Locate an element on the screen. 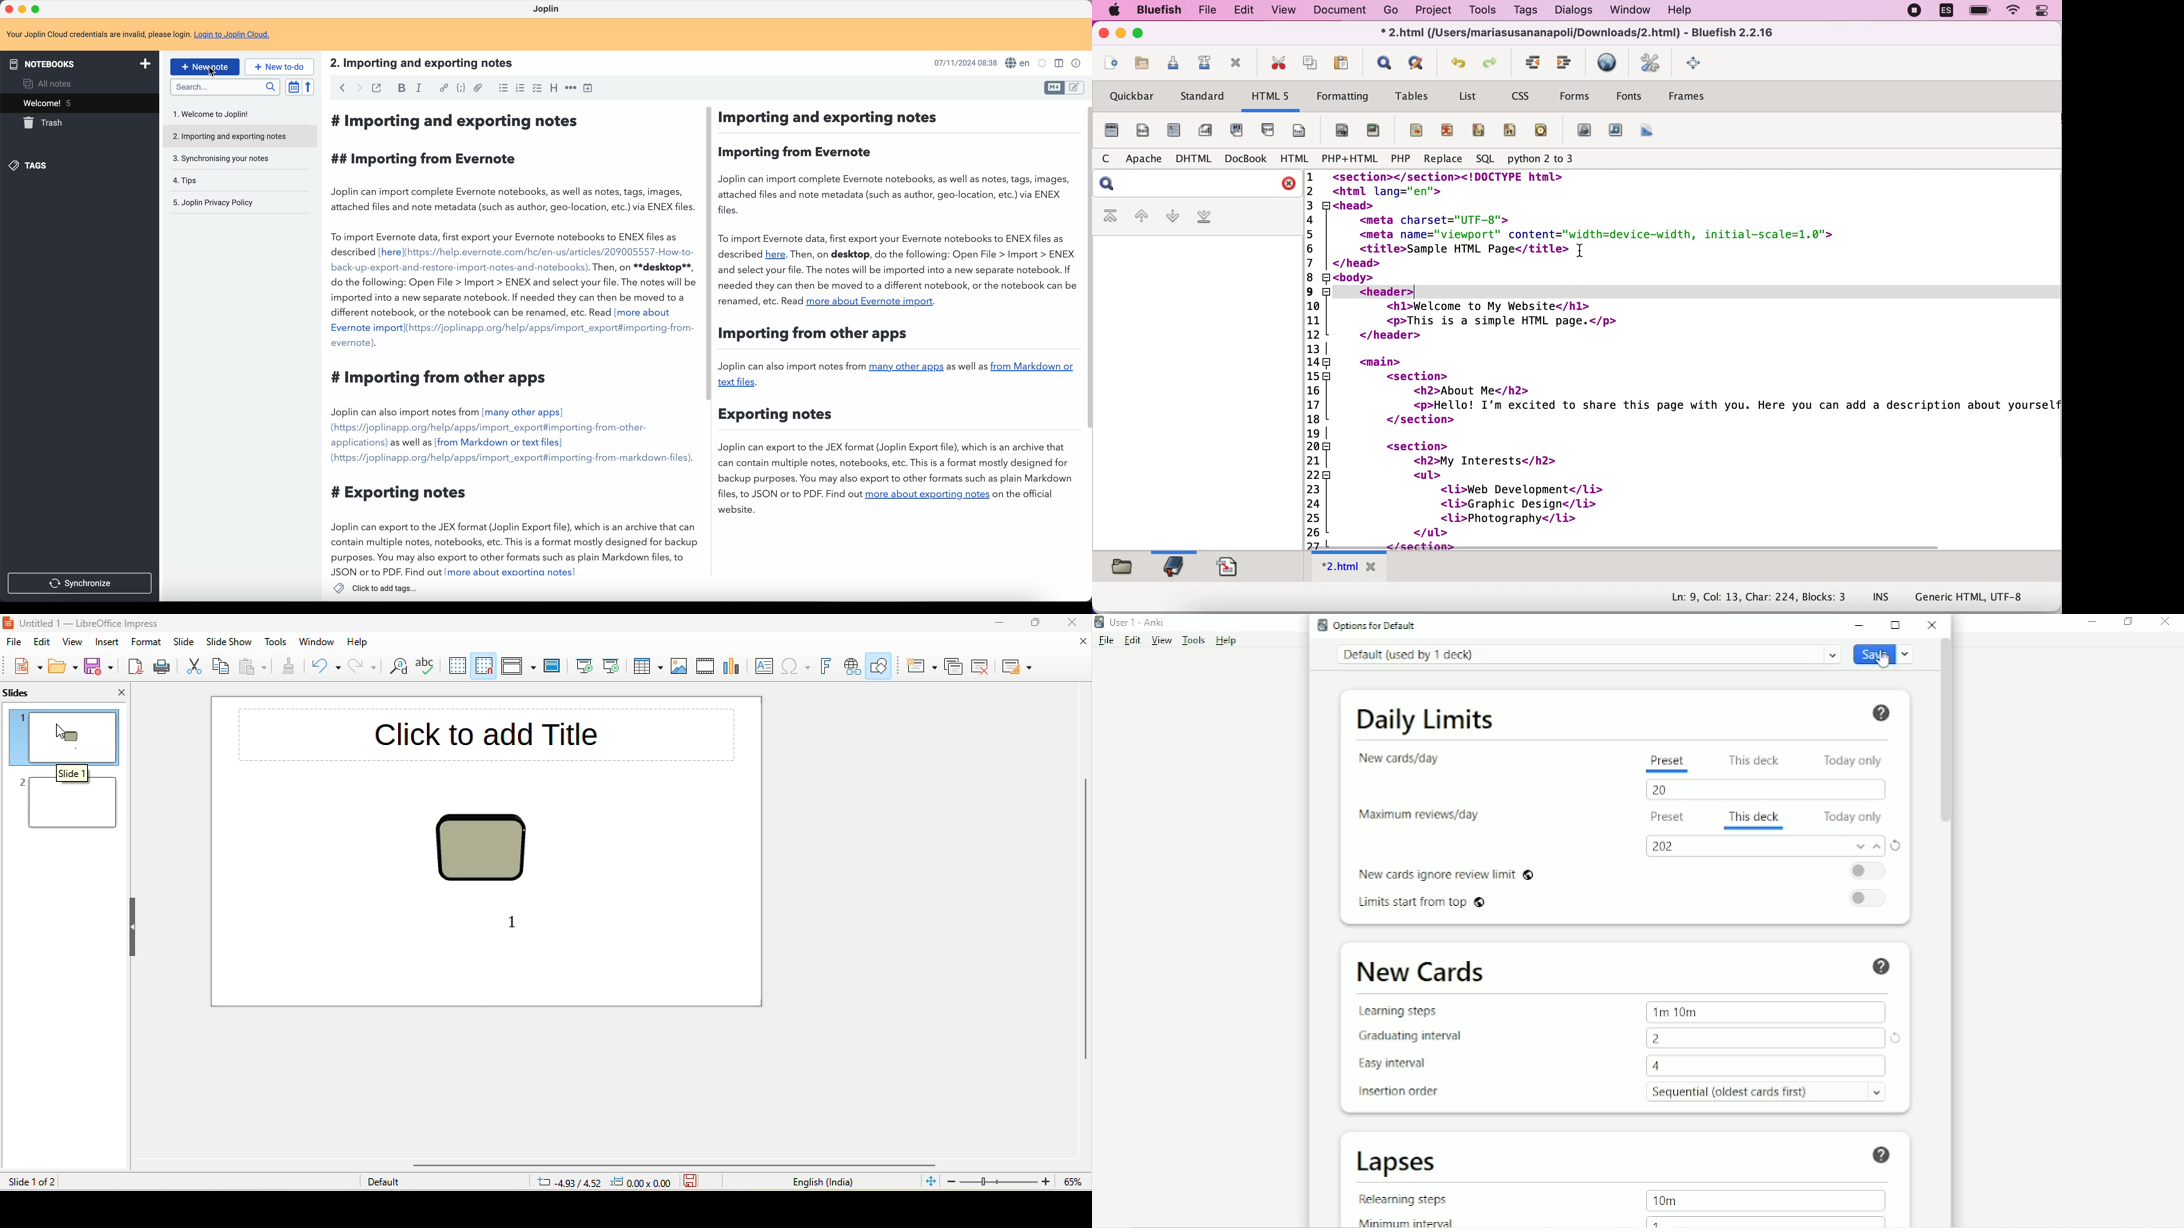 The width and height of the screenshot is (2184, 1232). toggle external editing is located at coordinates (376, 88).